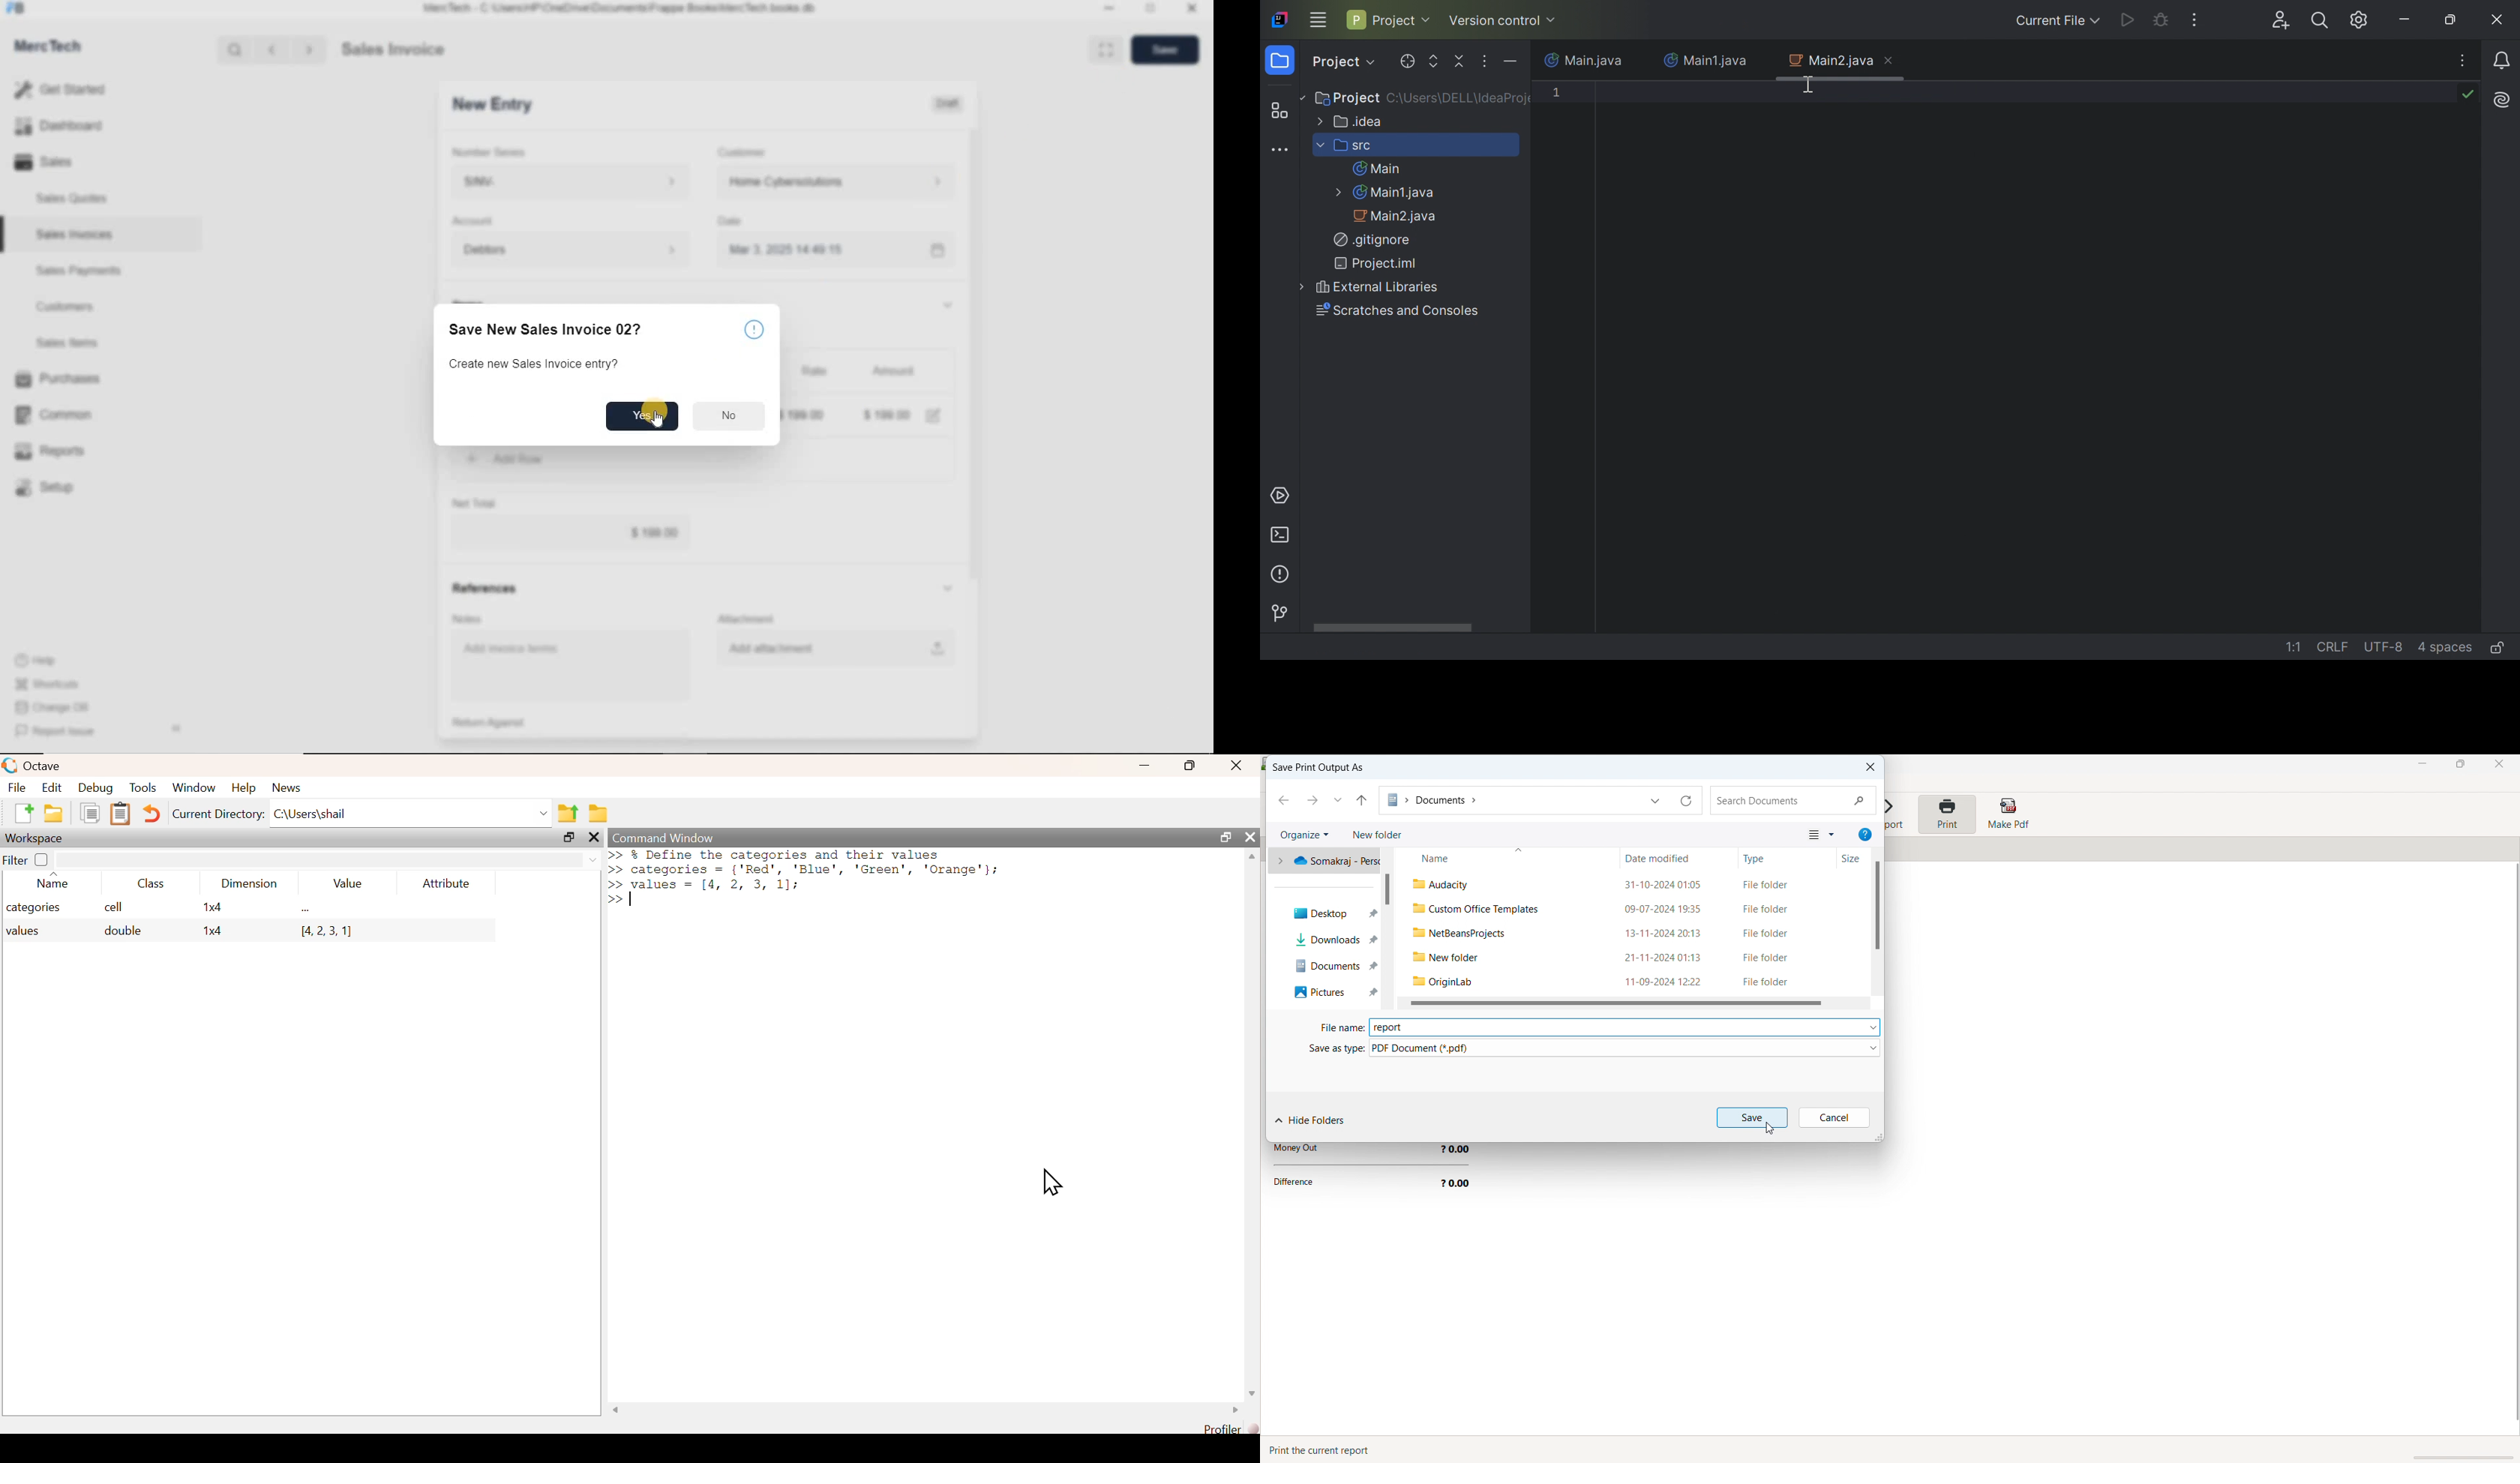 The height and width of the screenshot is (1484, 2520). Describe the element at coordinates (1506, 858) in the screenshot. I see `sort by name` at that location.